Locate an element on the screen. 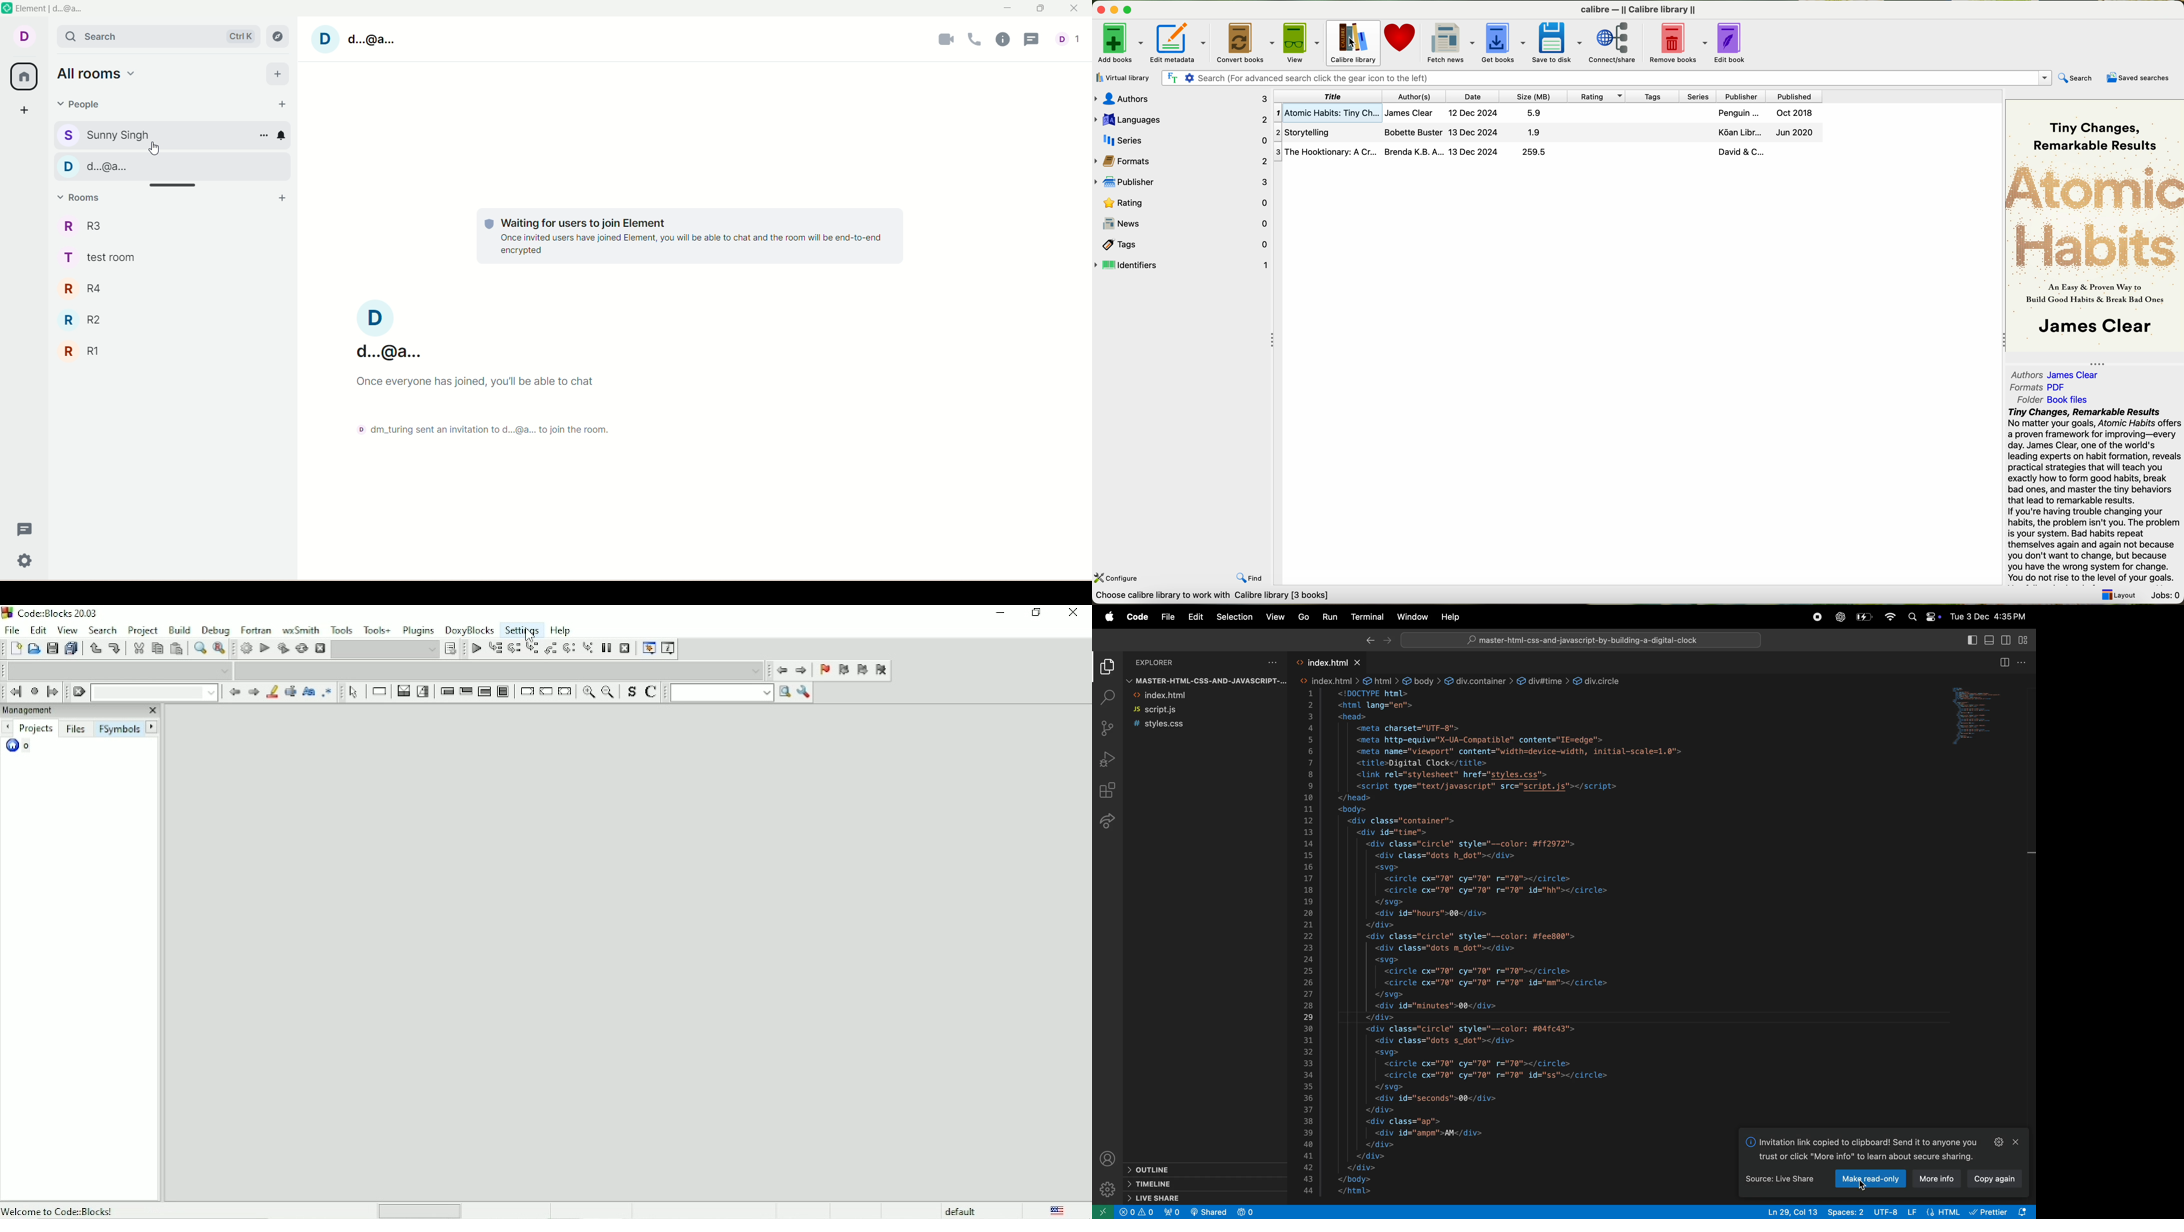  Clear is located at coordinates (79, 693).